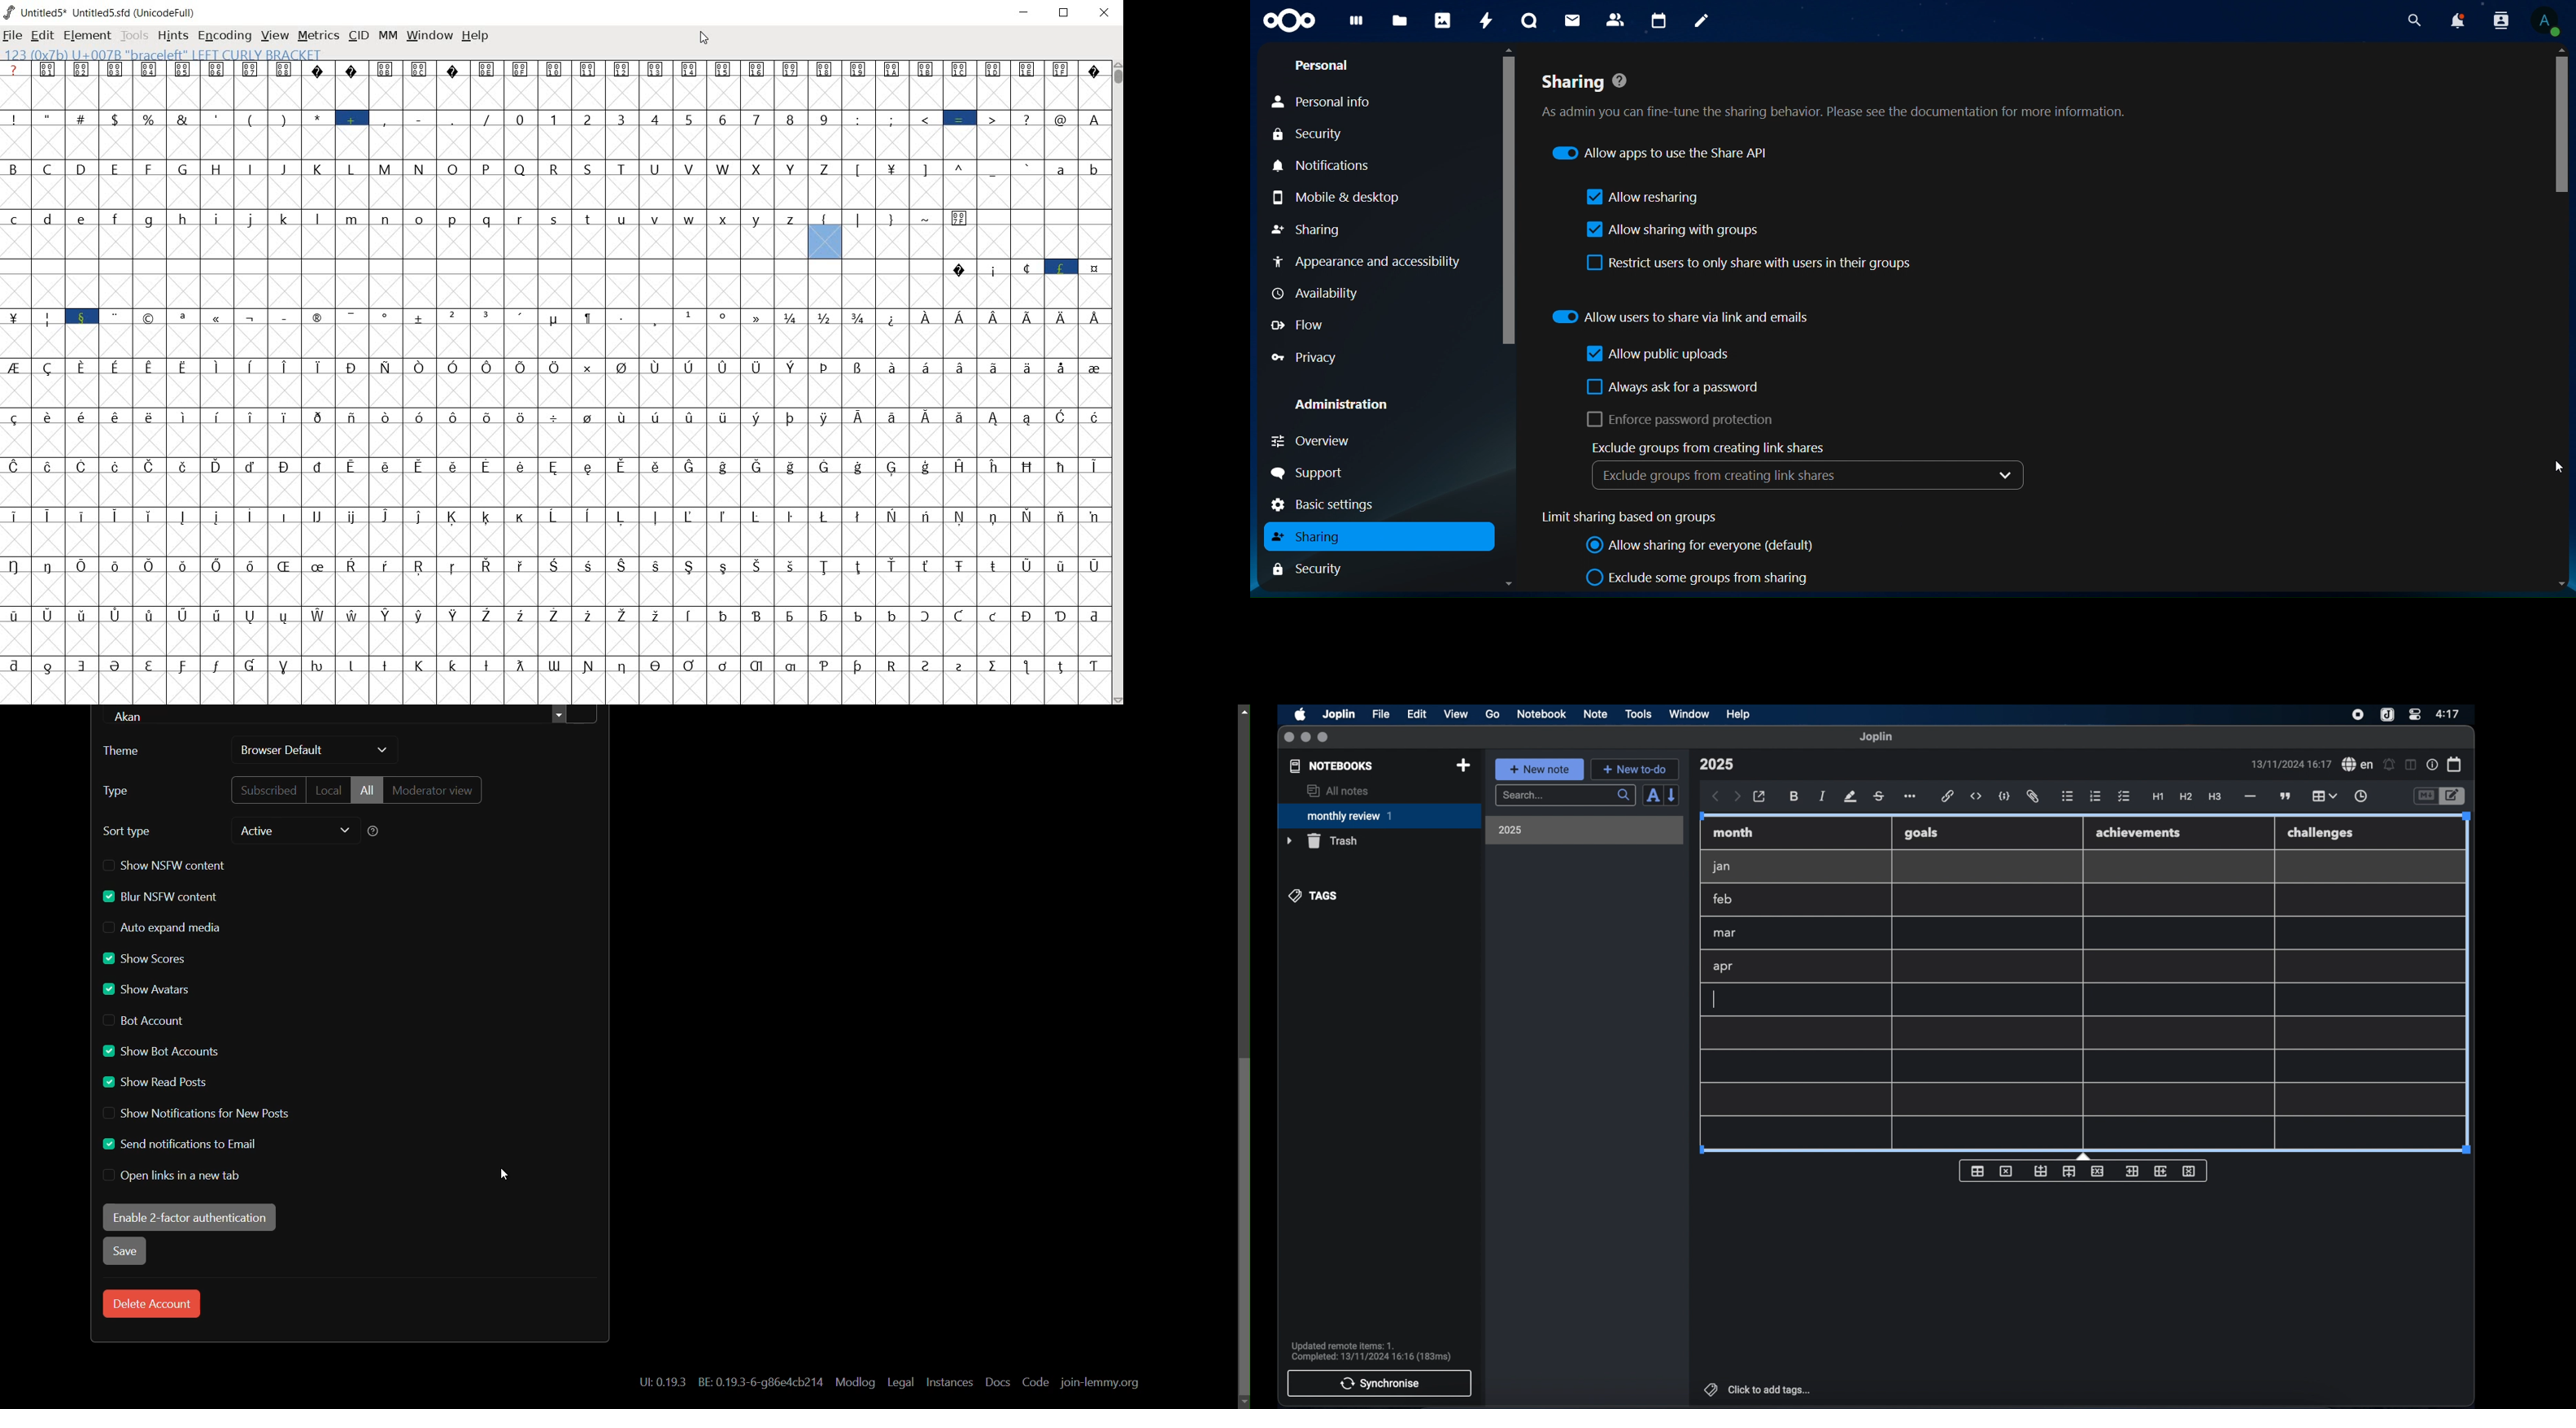  I want to click on delete row, so click(2099, 1170).